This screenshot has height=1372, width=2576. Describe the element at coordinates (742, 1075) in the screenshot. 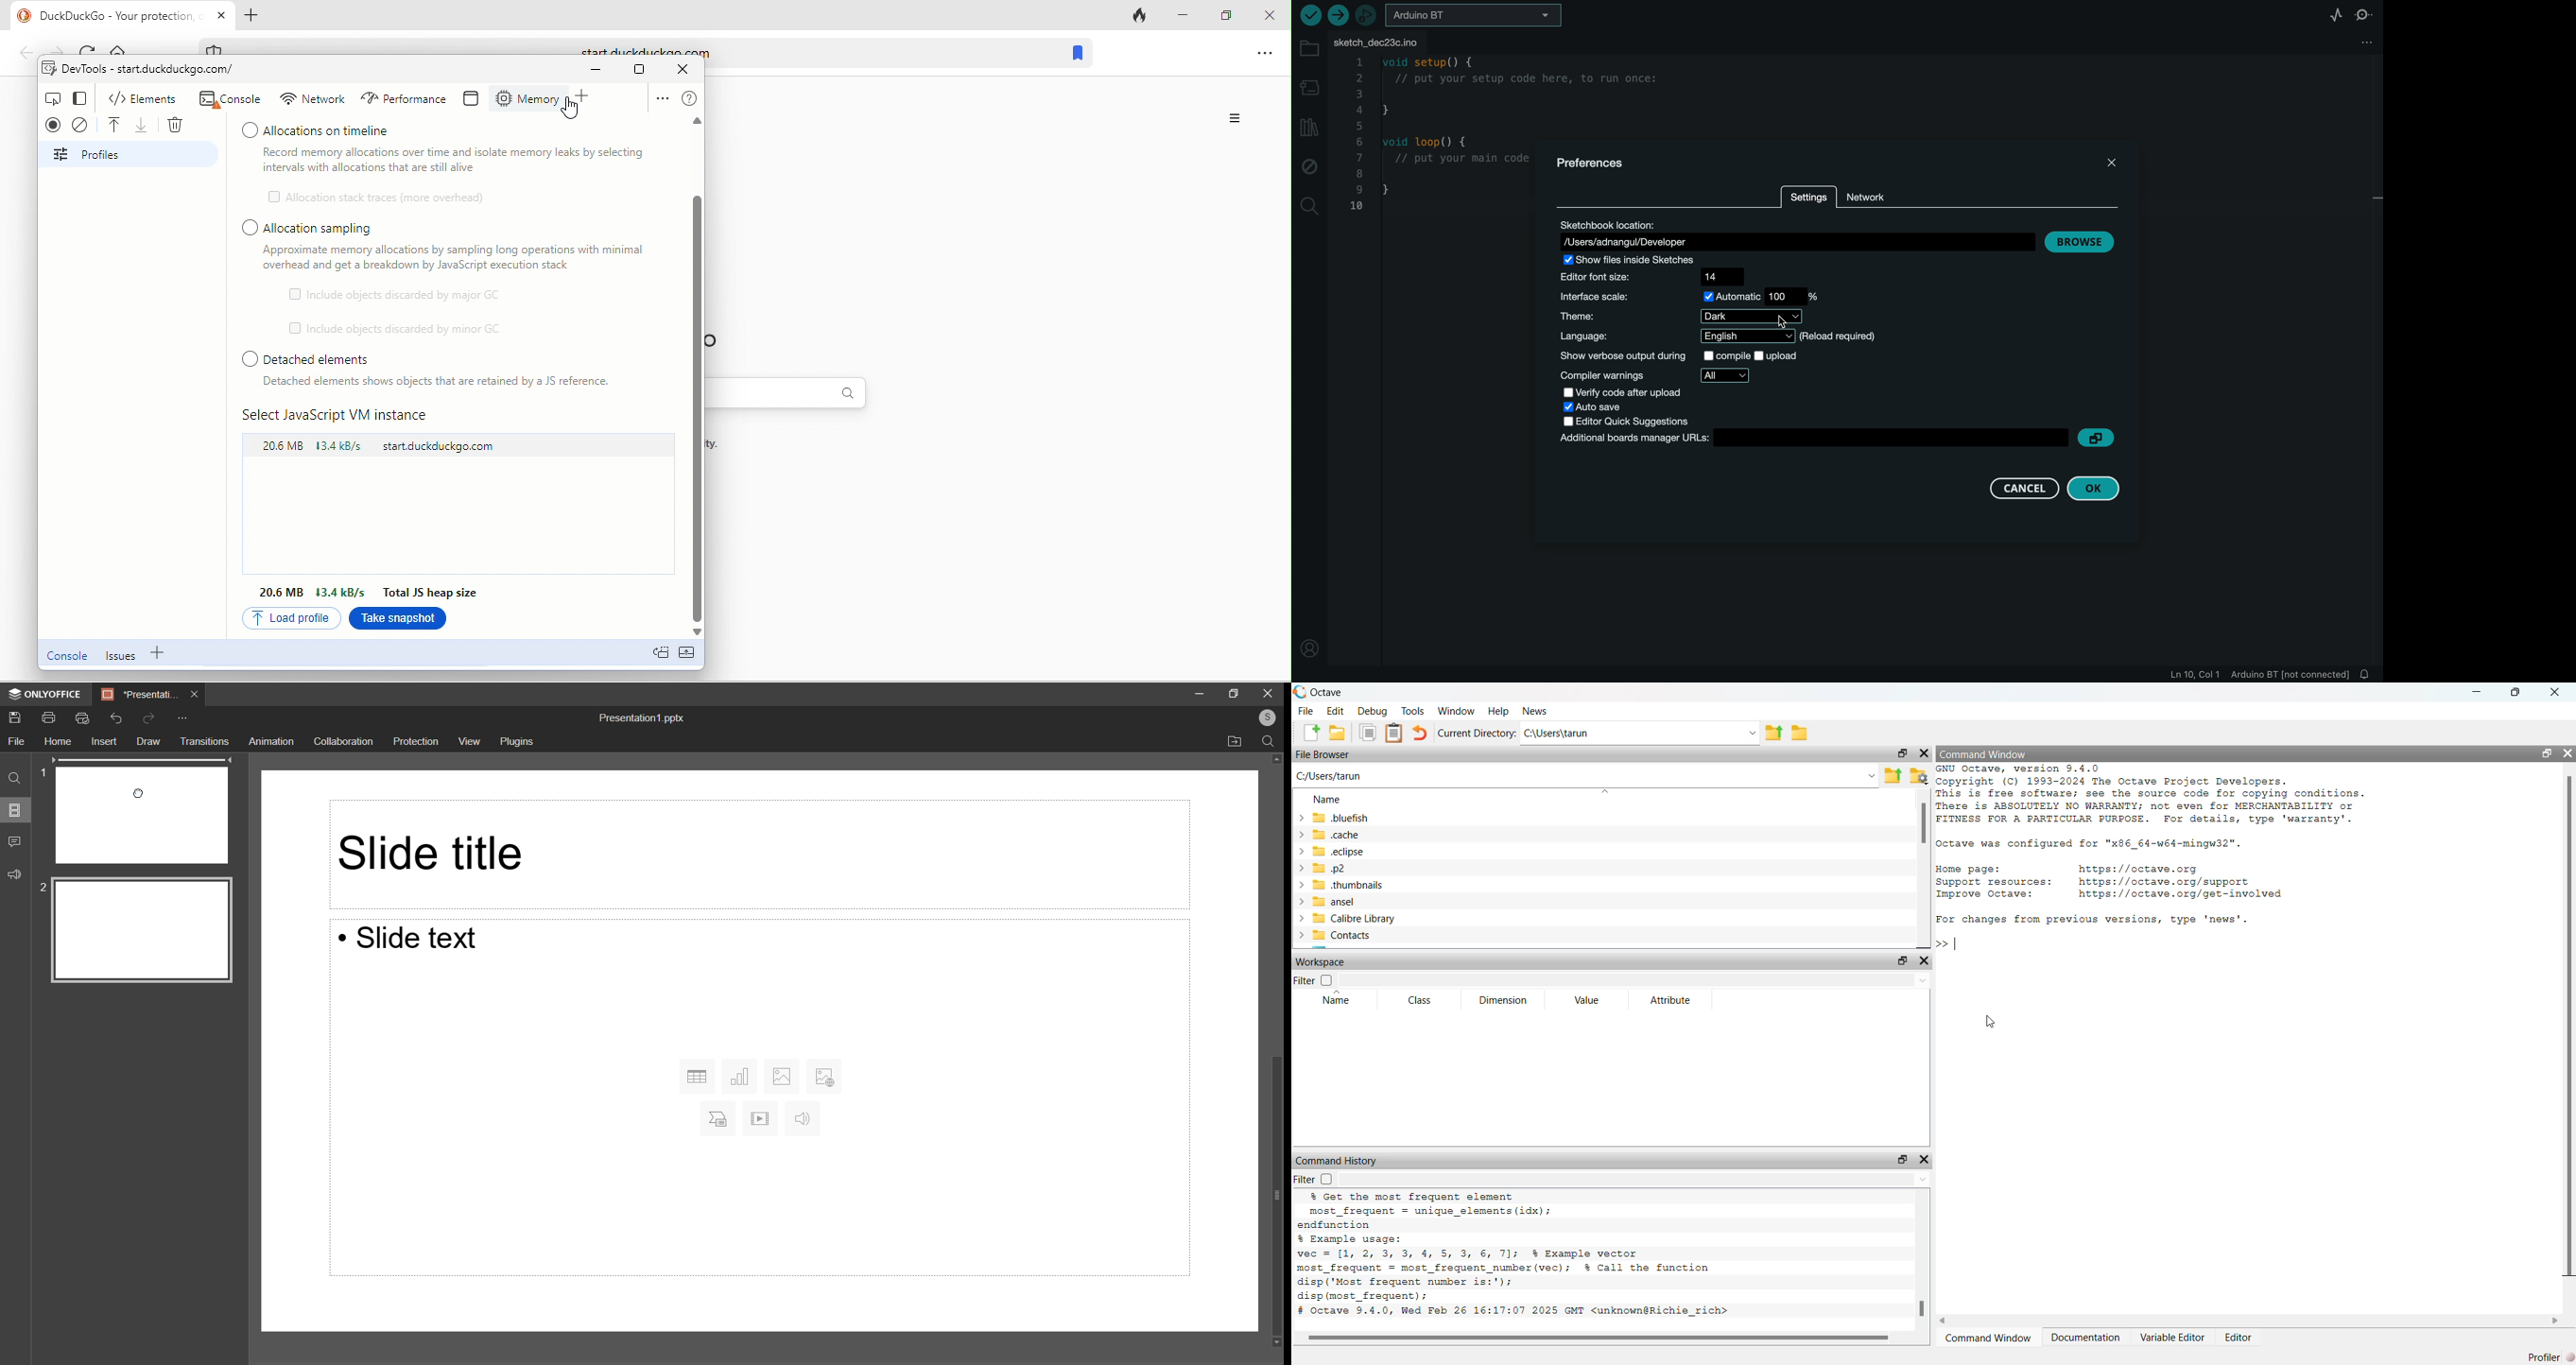

I see `Chart` at that location.